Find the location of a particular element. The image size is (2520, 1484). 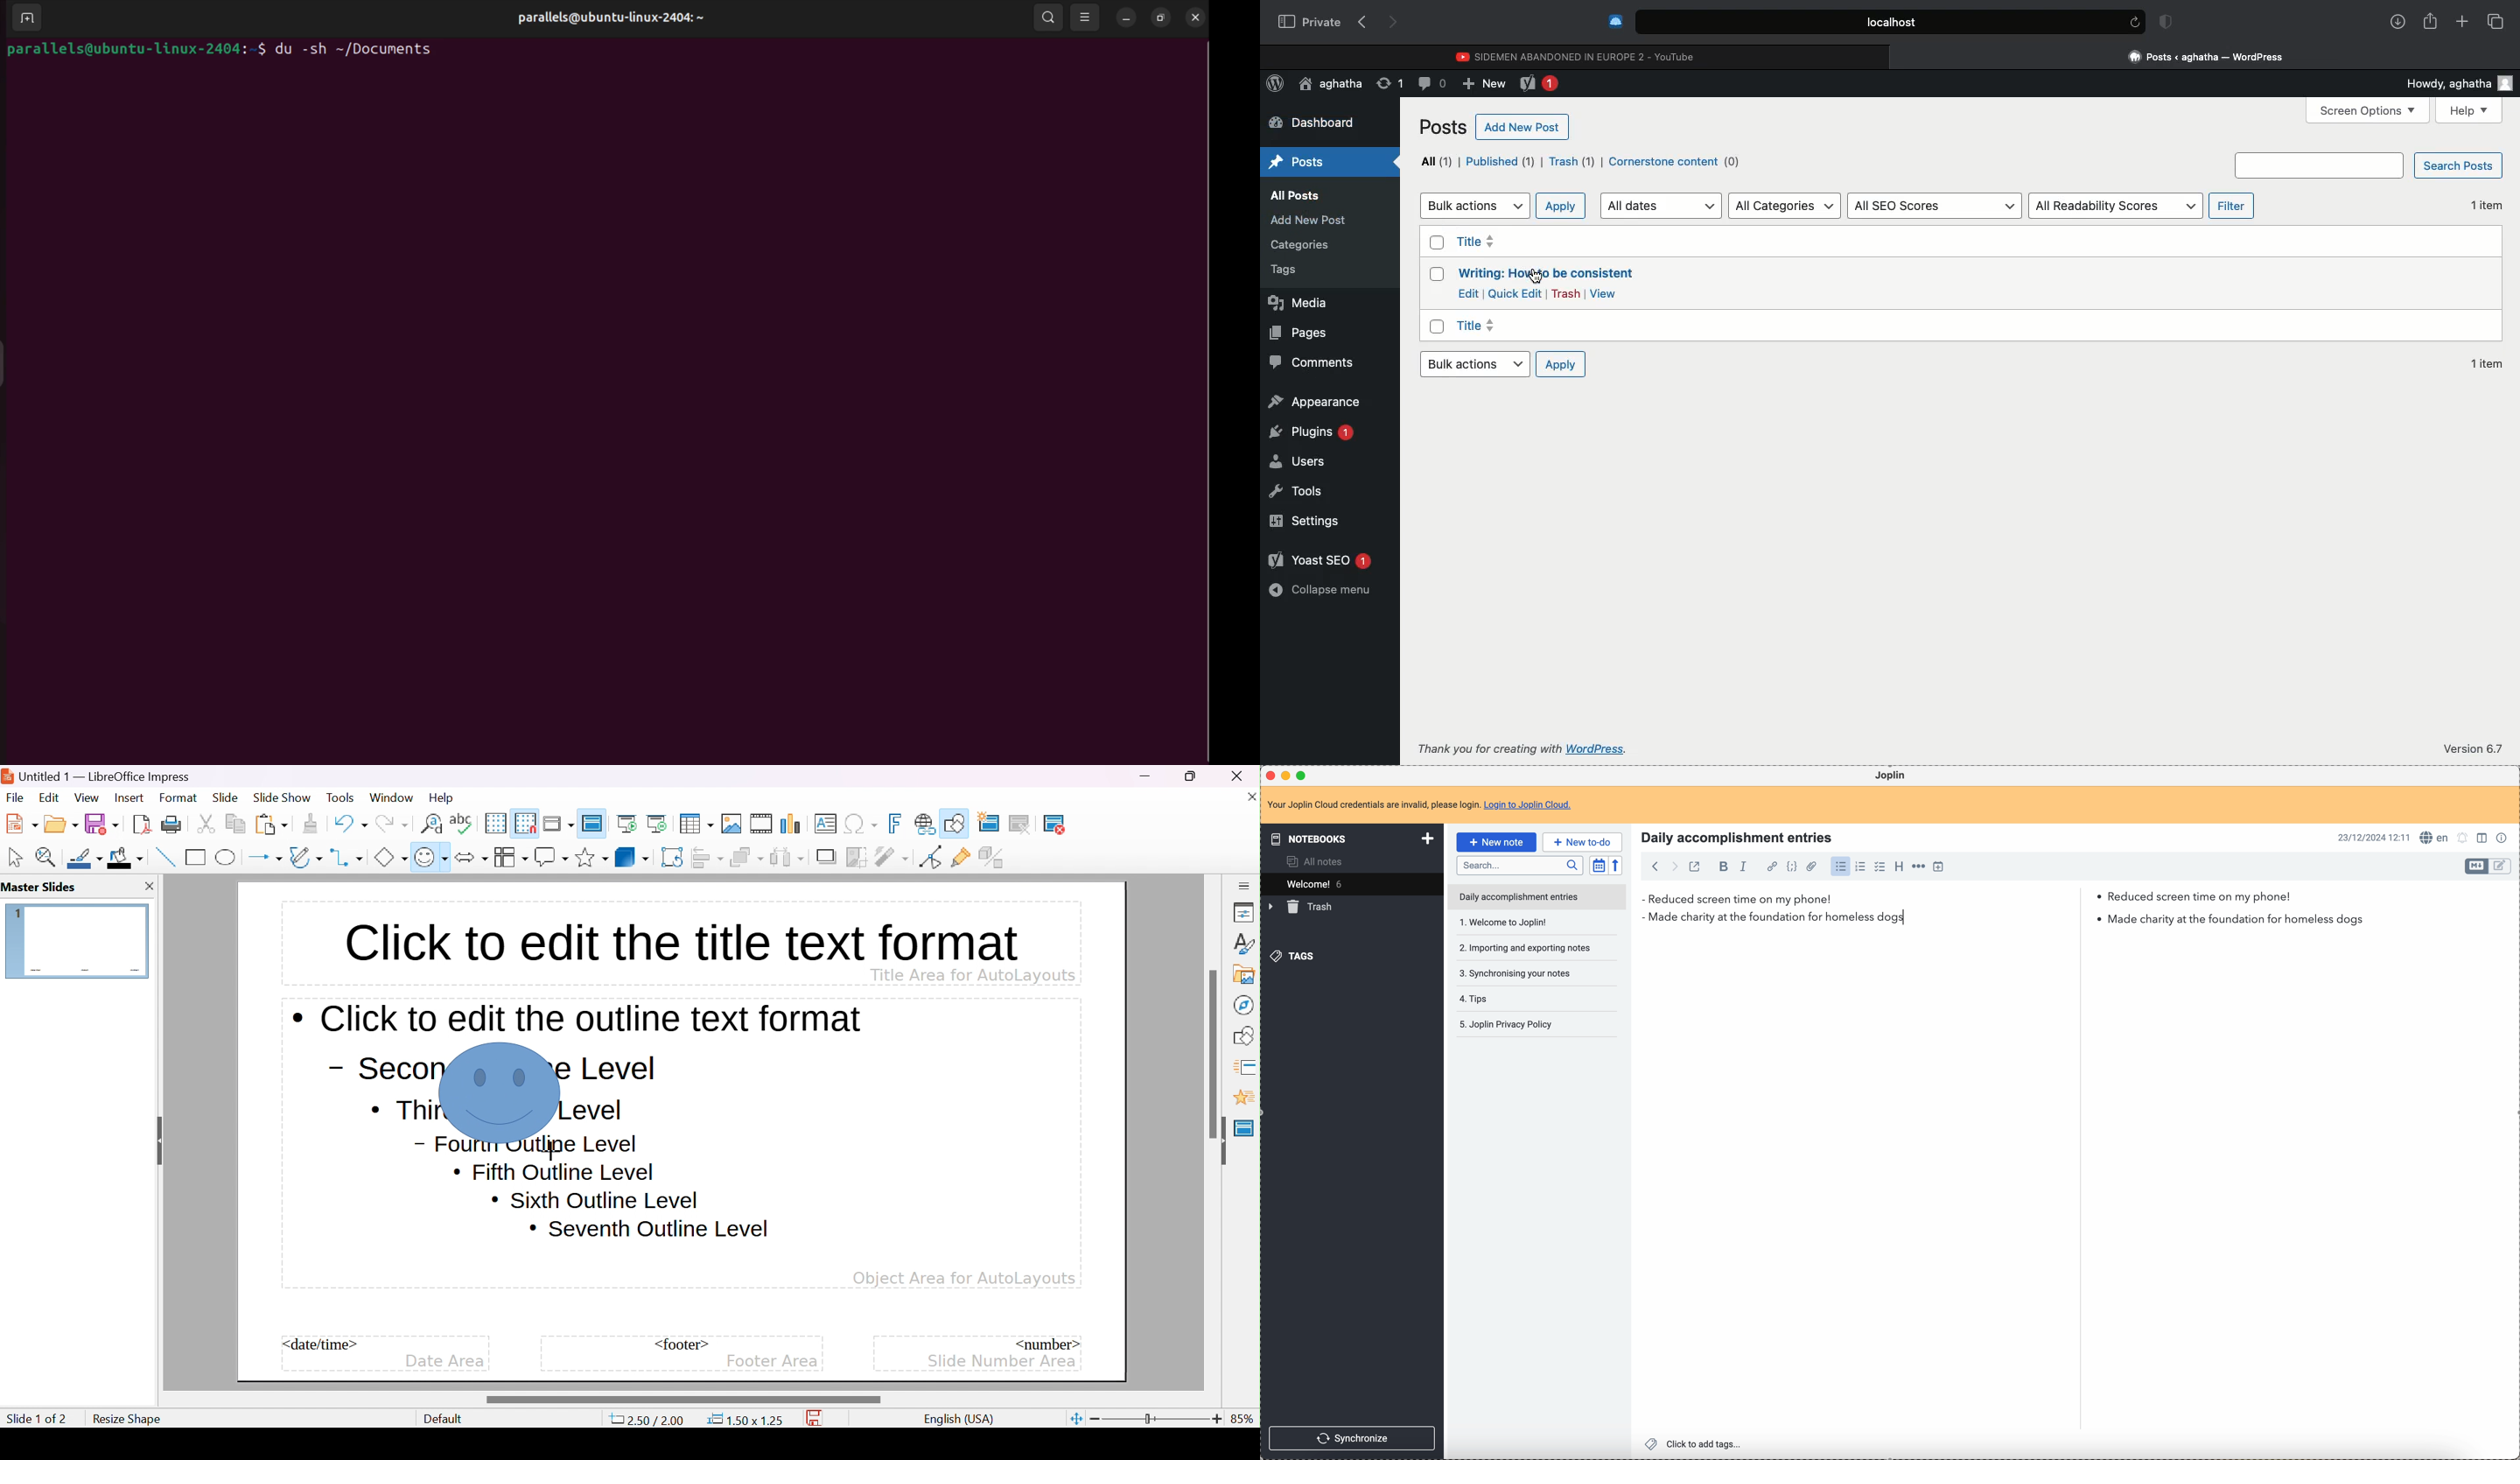

checkbox is located at coordinates (1436, 328).